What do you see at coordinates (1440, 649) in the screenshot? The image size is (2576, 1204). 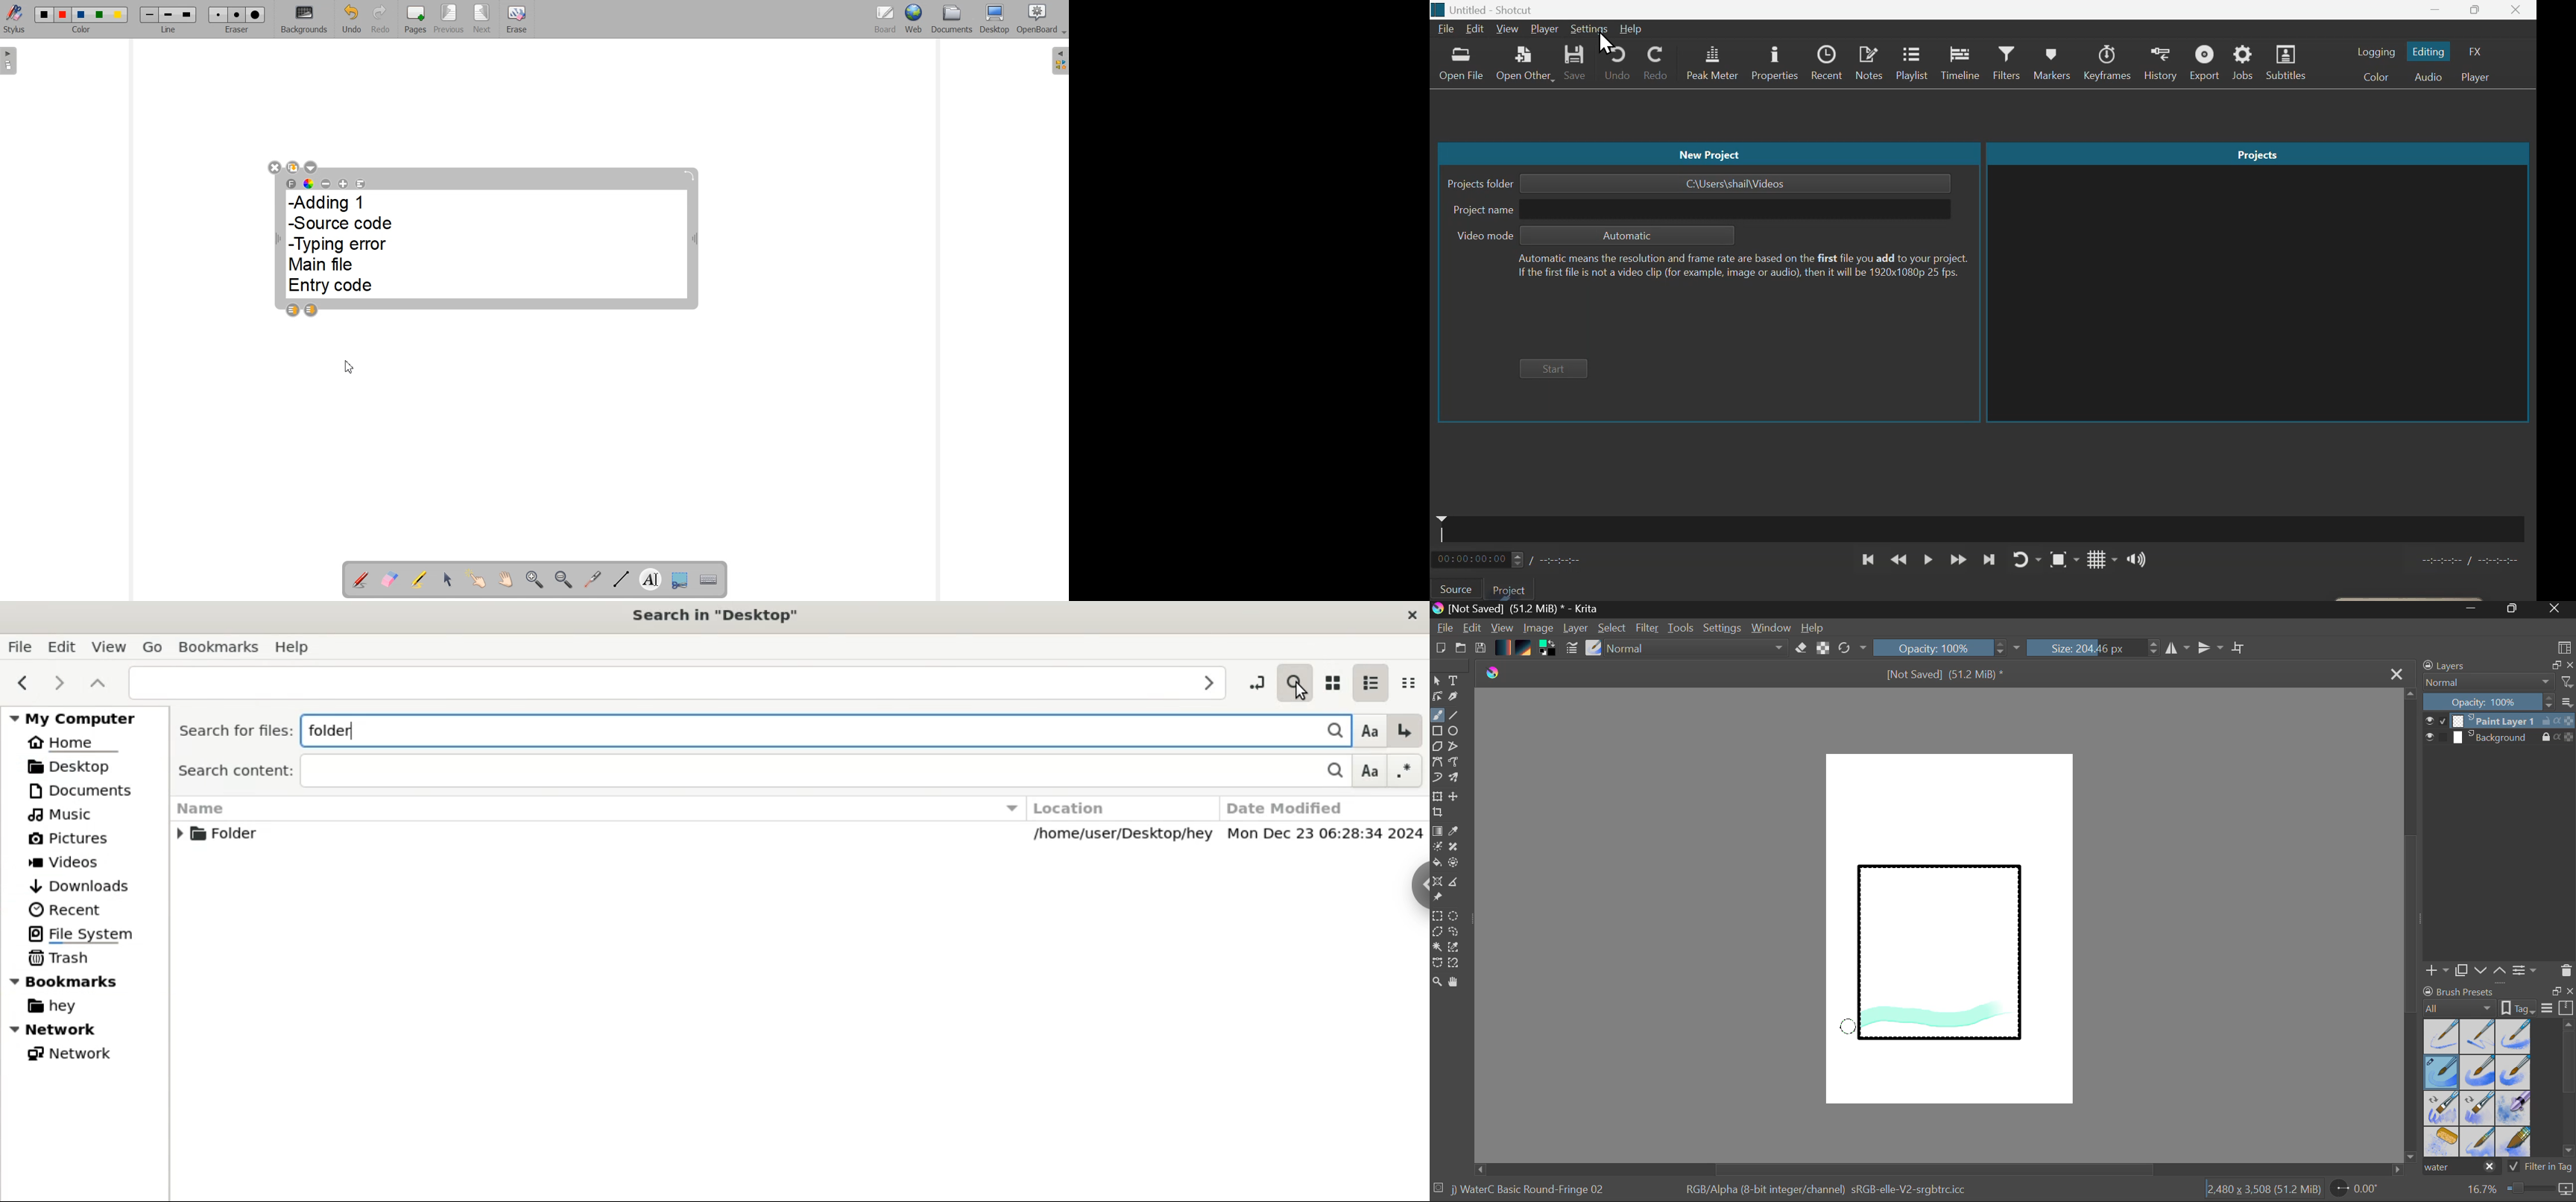 I see `New` at bounding box center [1440, 649].